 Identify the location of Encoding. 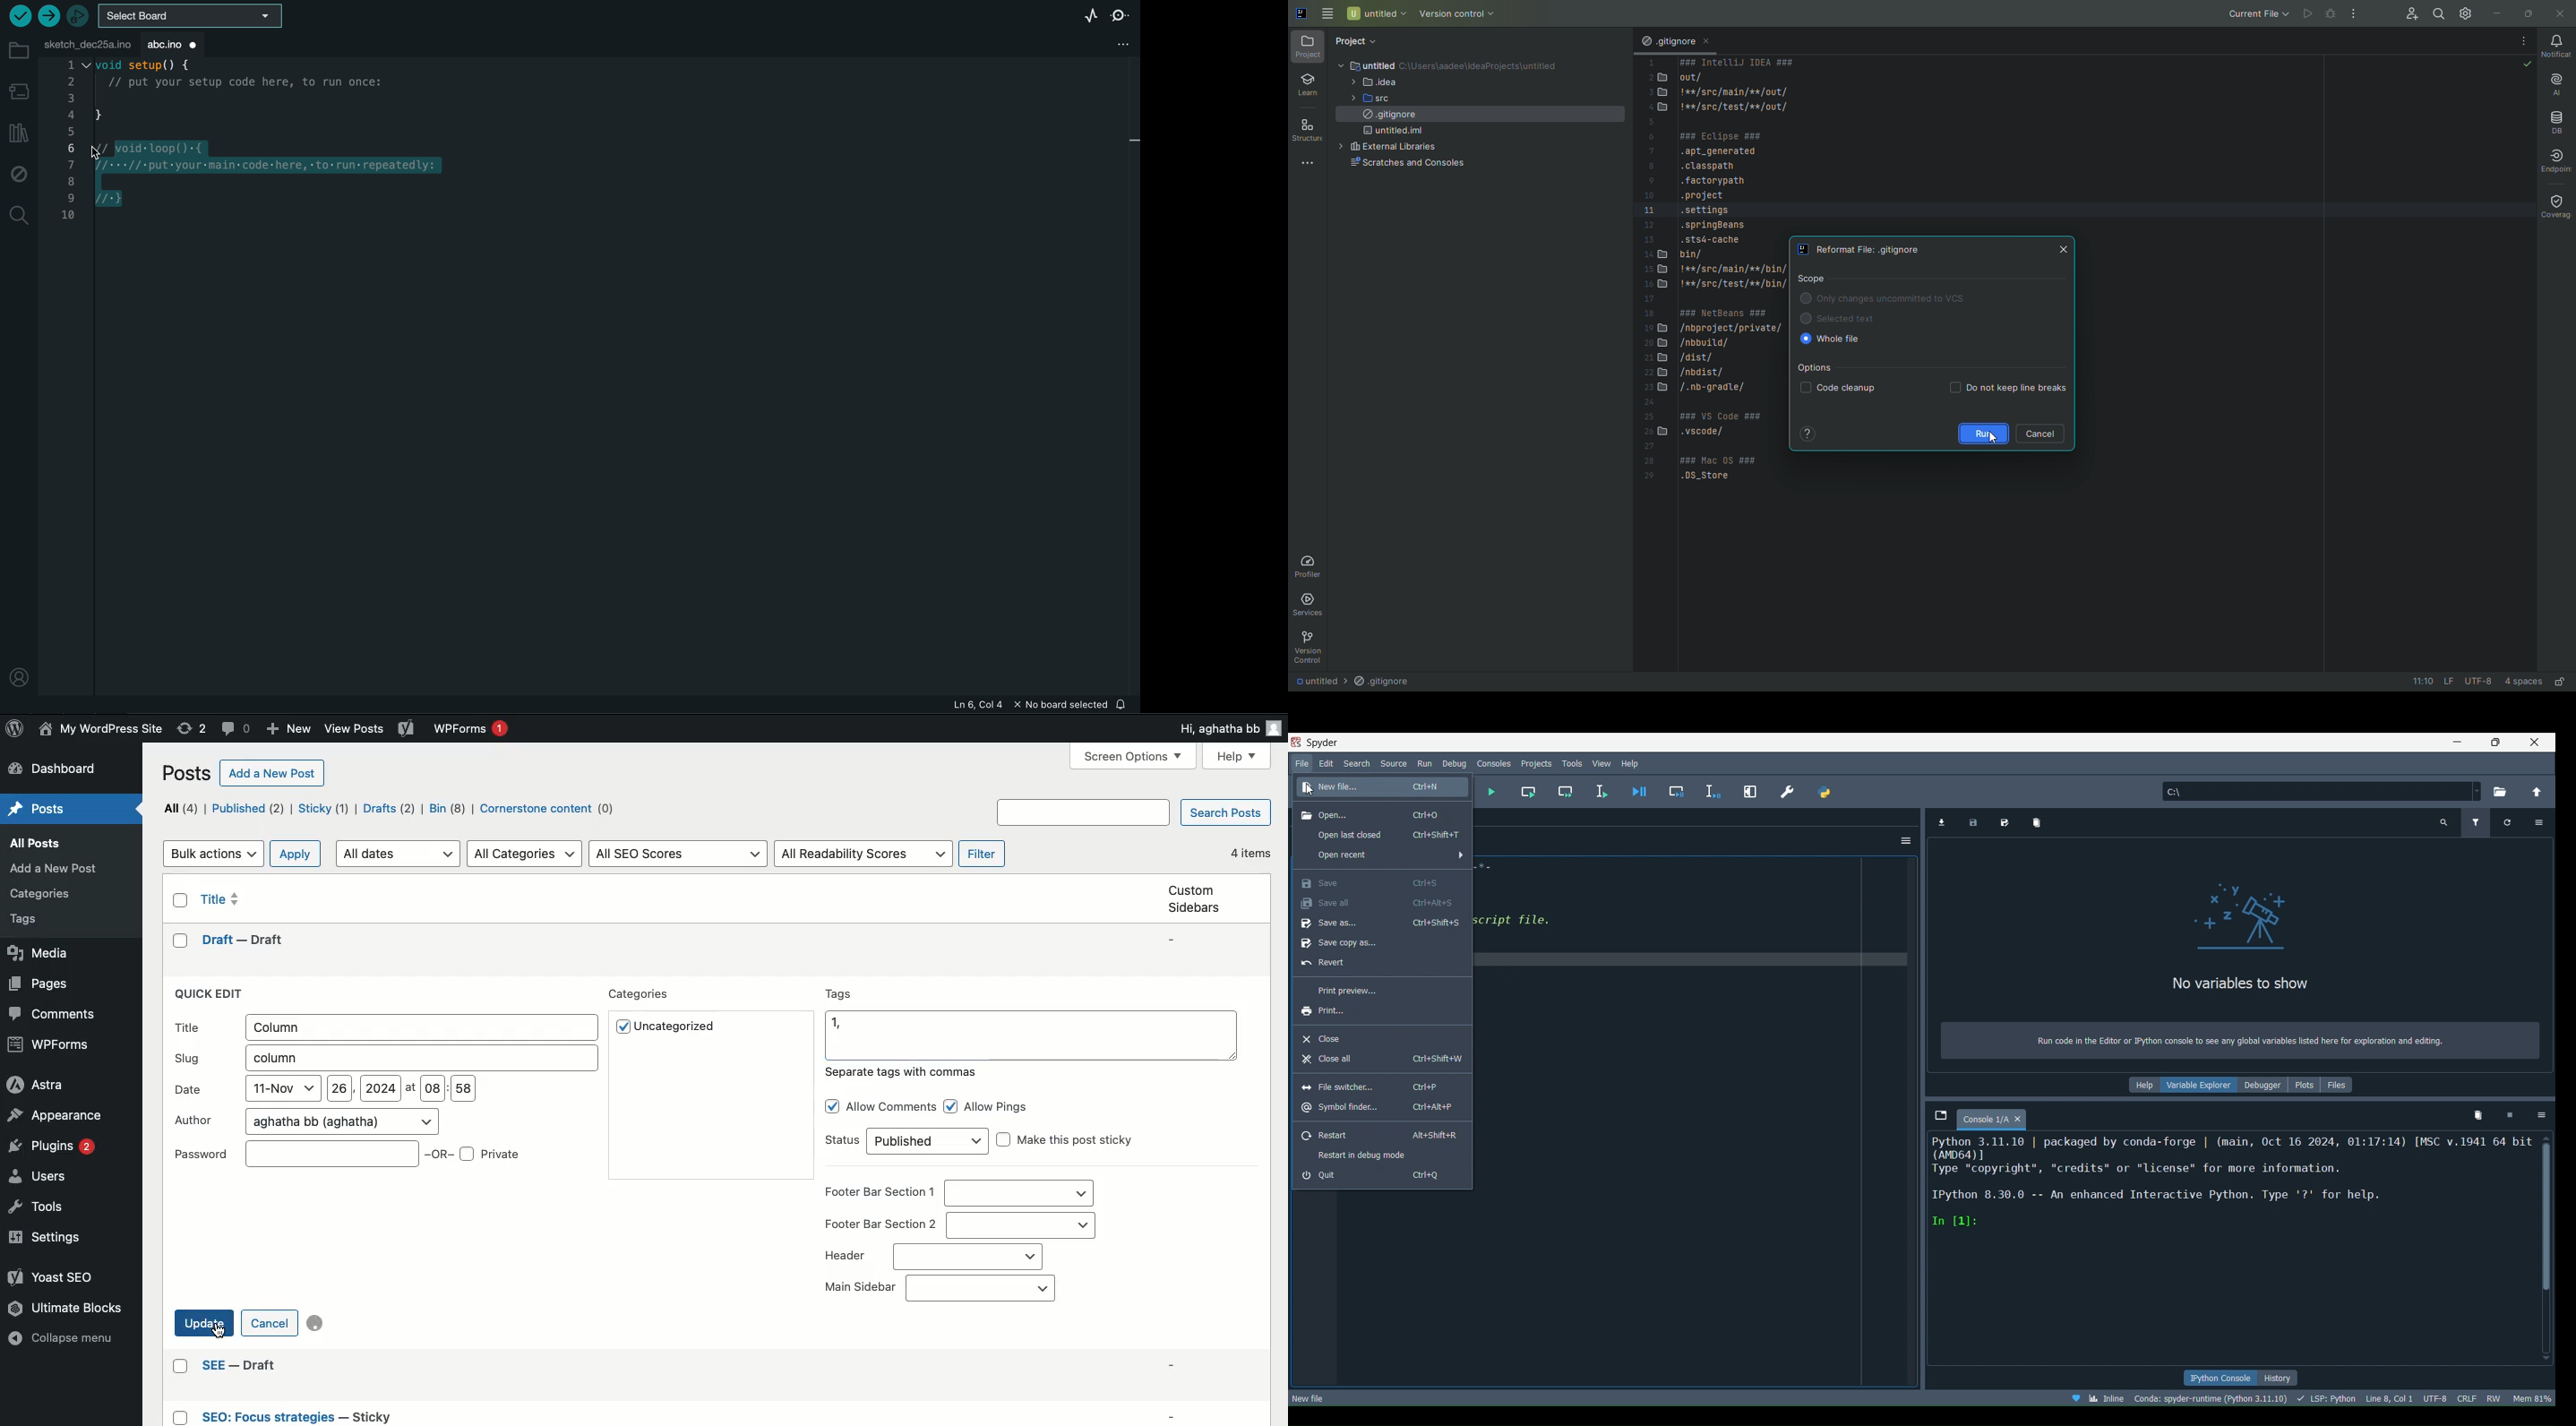
(2435, 1397).